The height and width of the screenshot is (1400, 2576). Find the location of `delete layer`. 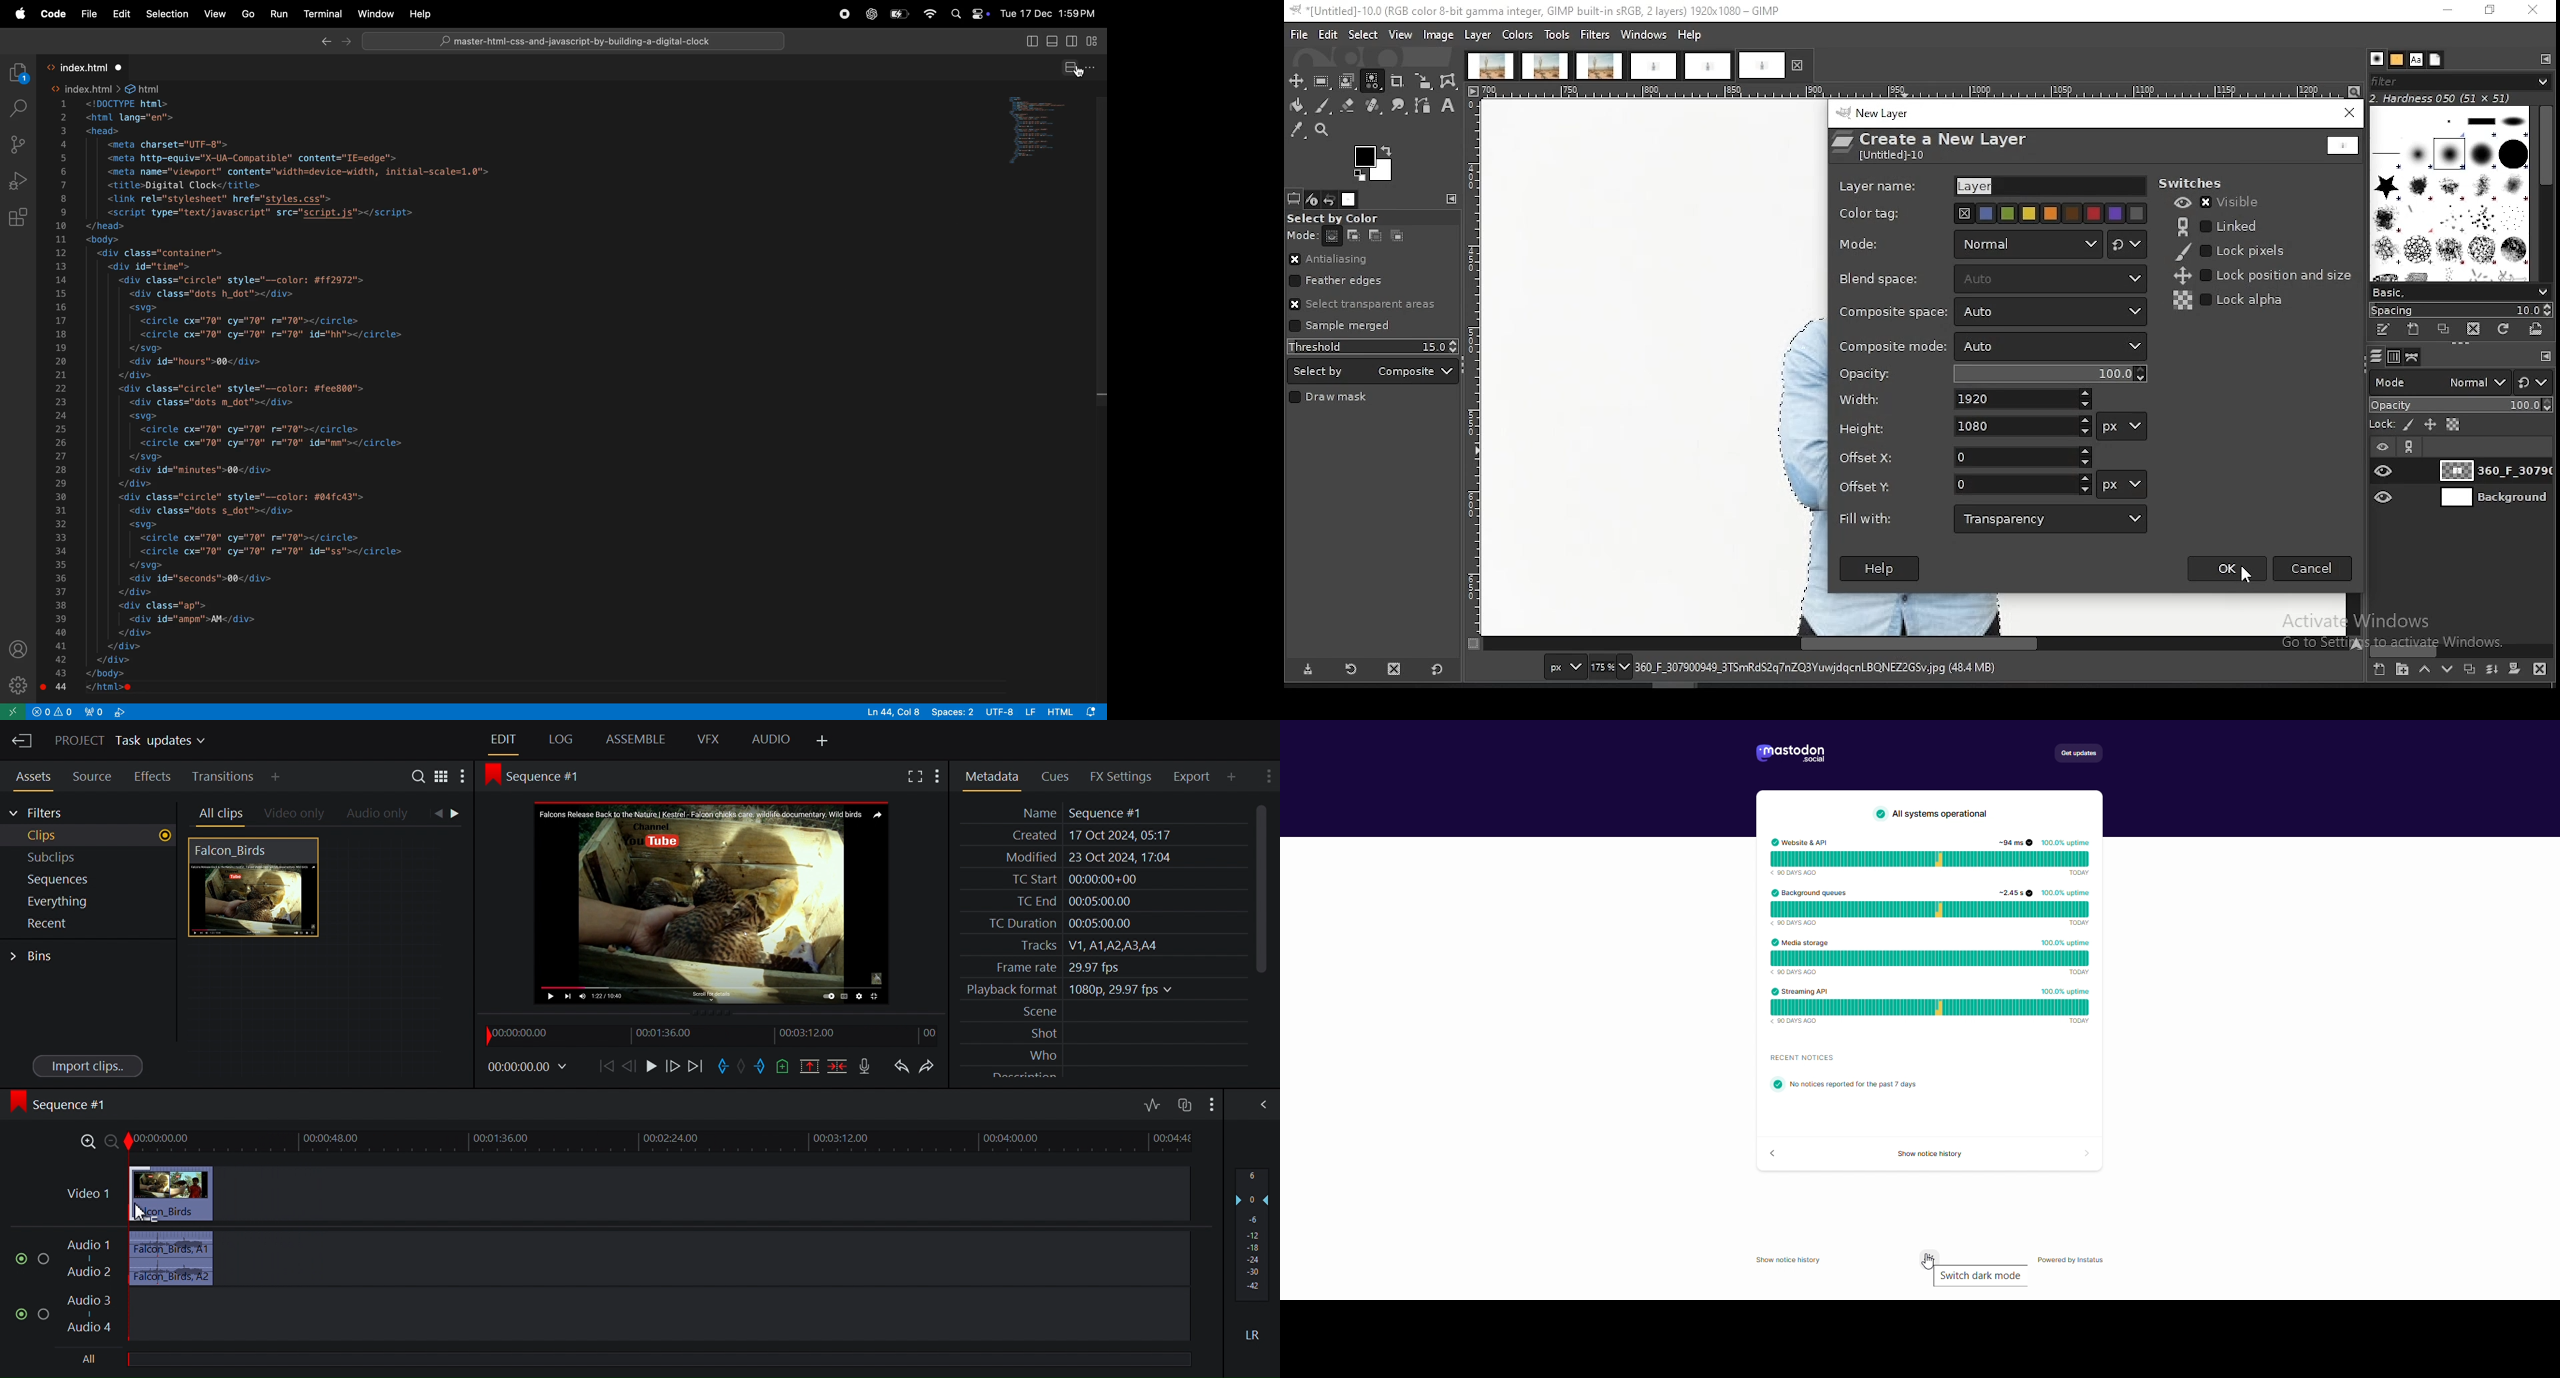

delete layer is located at coordinates (2543, 671).